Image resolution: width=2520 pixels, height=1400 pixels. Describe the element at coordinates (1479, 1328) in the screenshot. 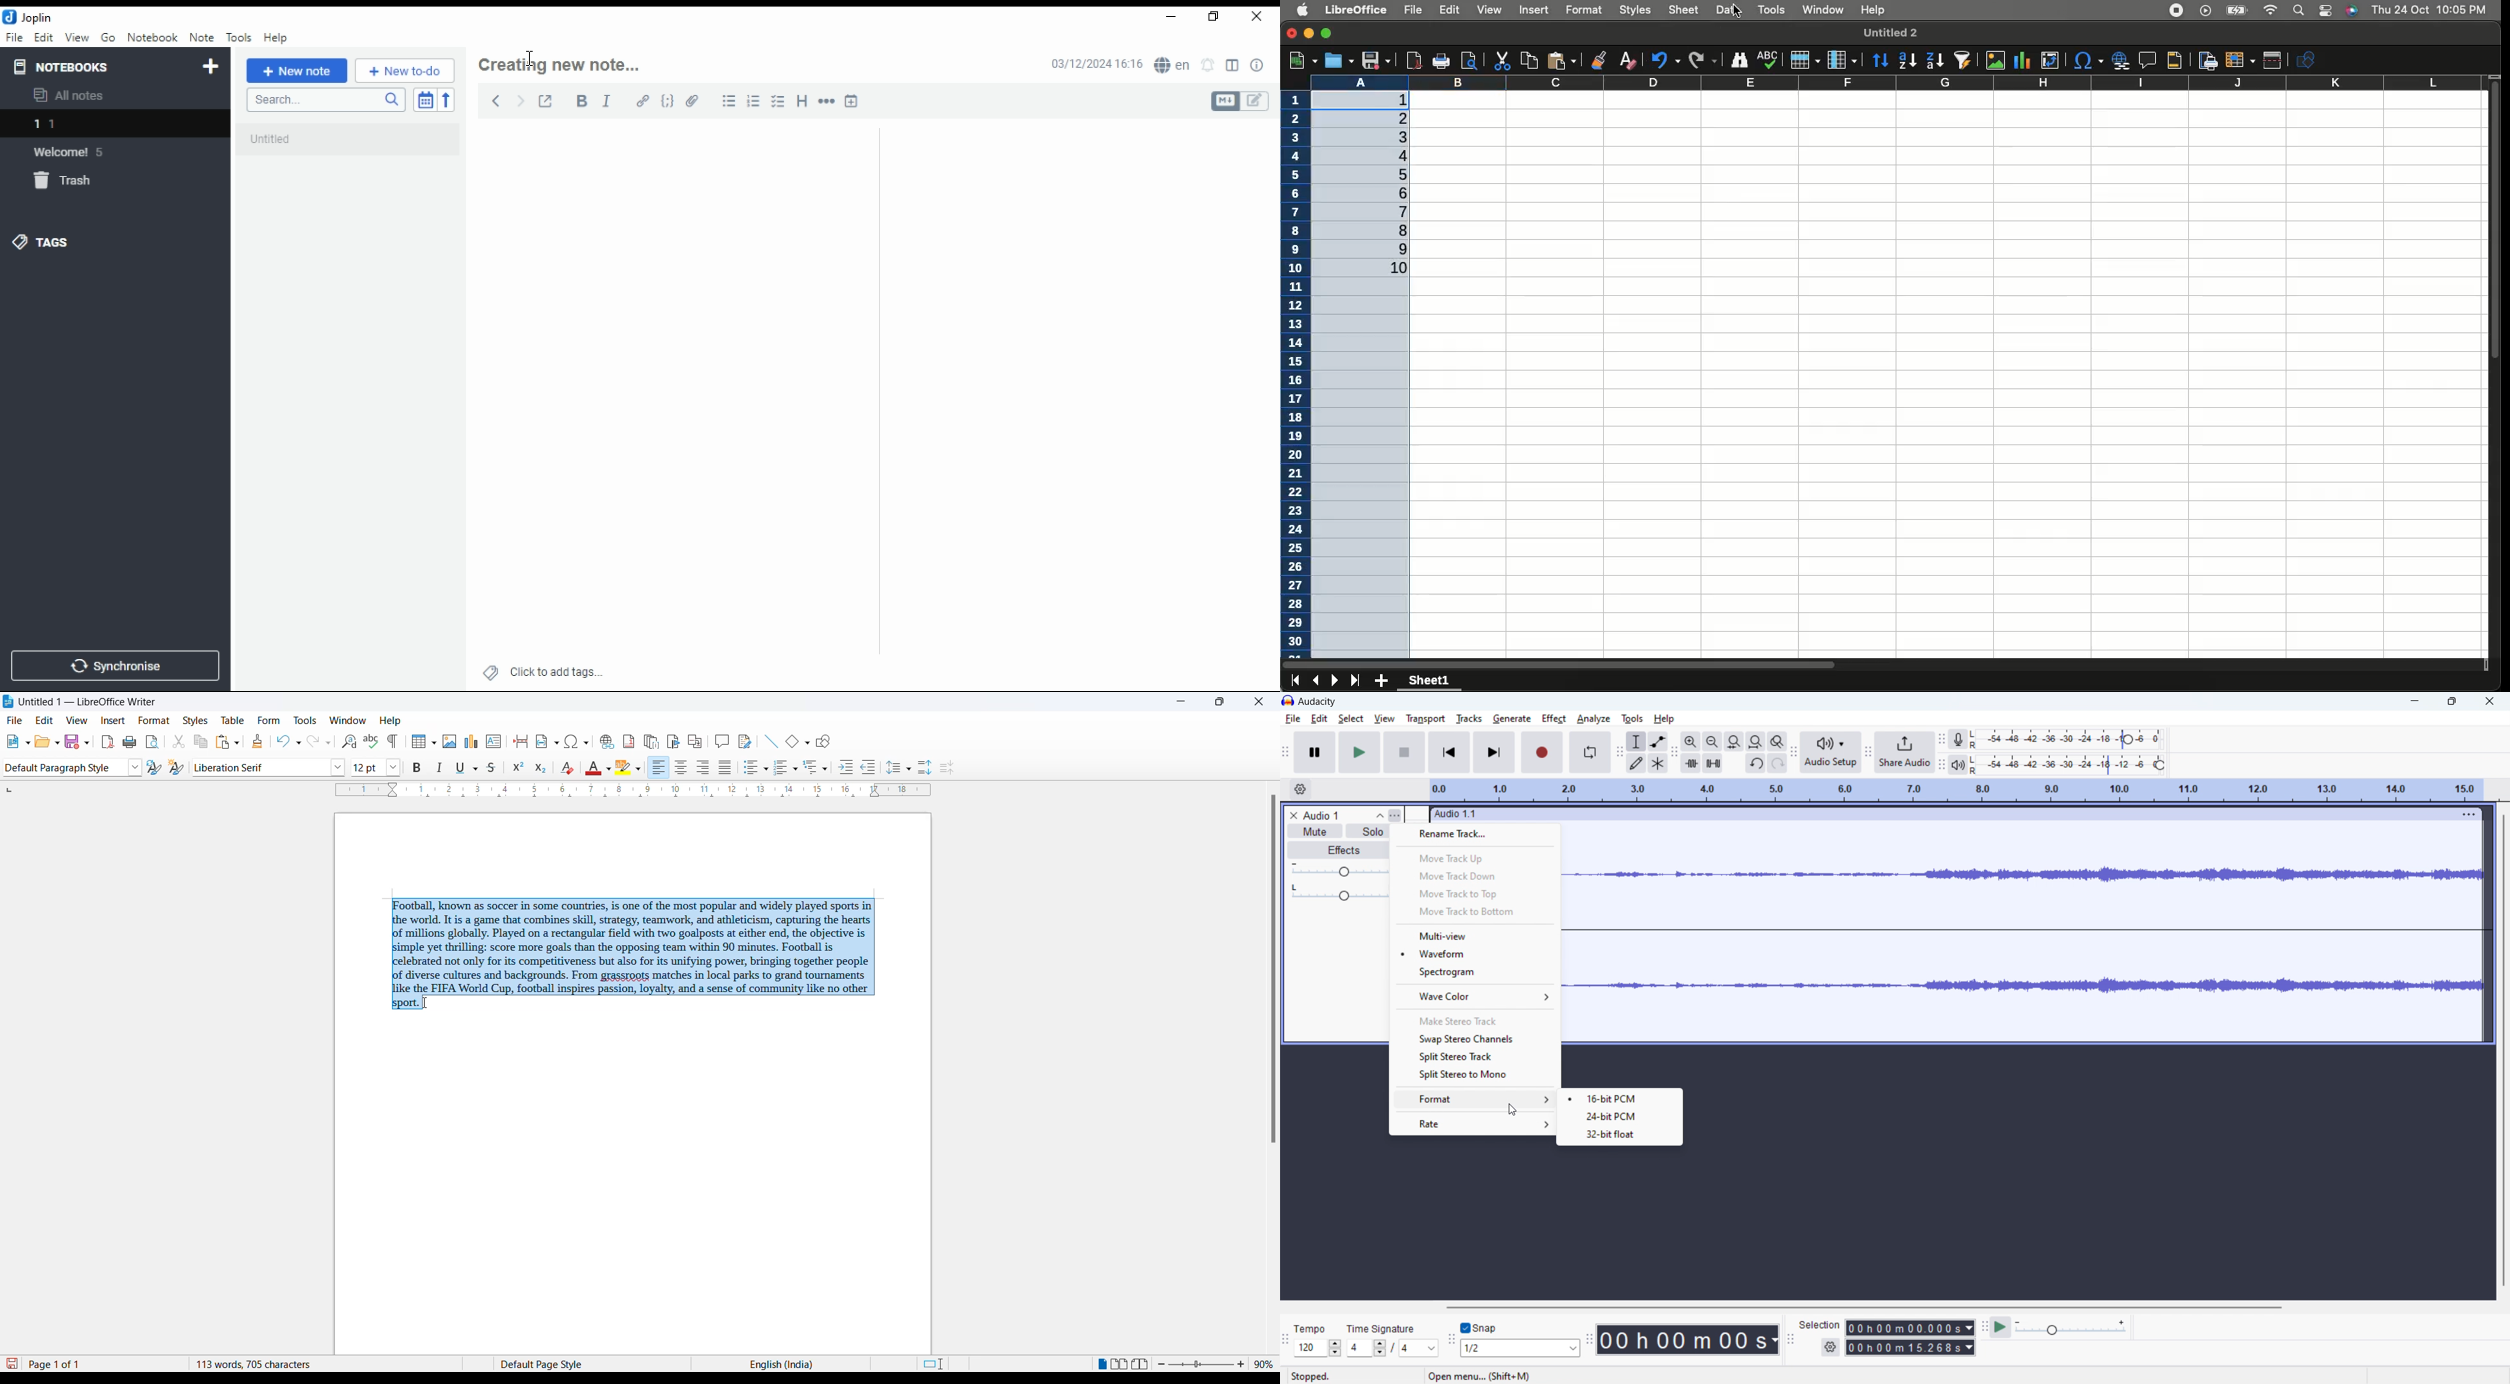

I see `toggle snap` at that location.